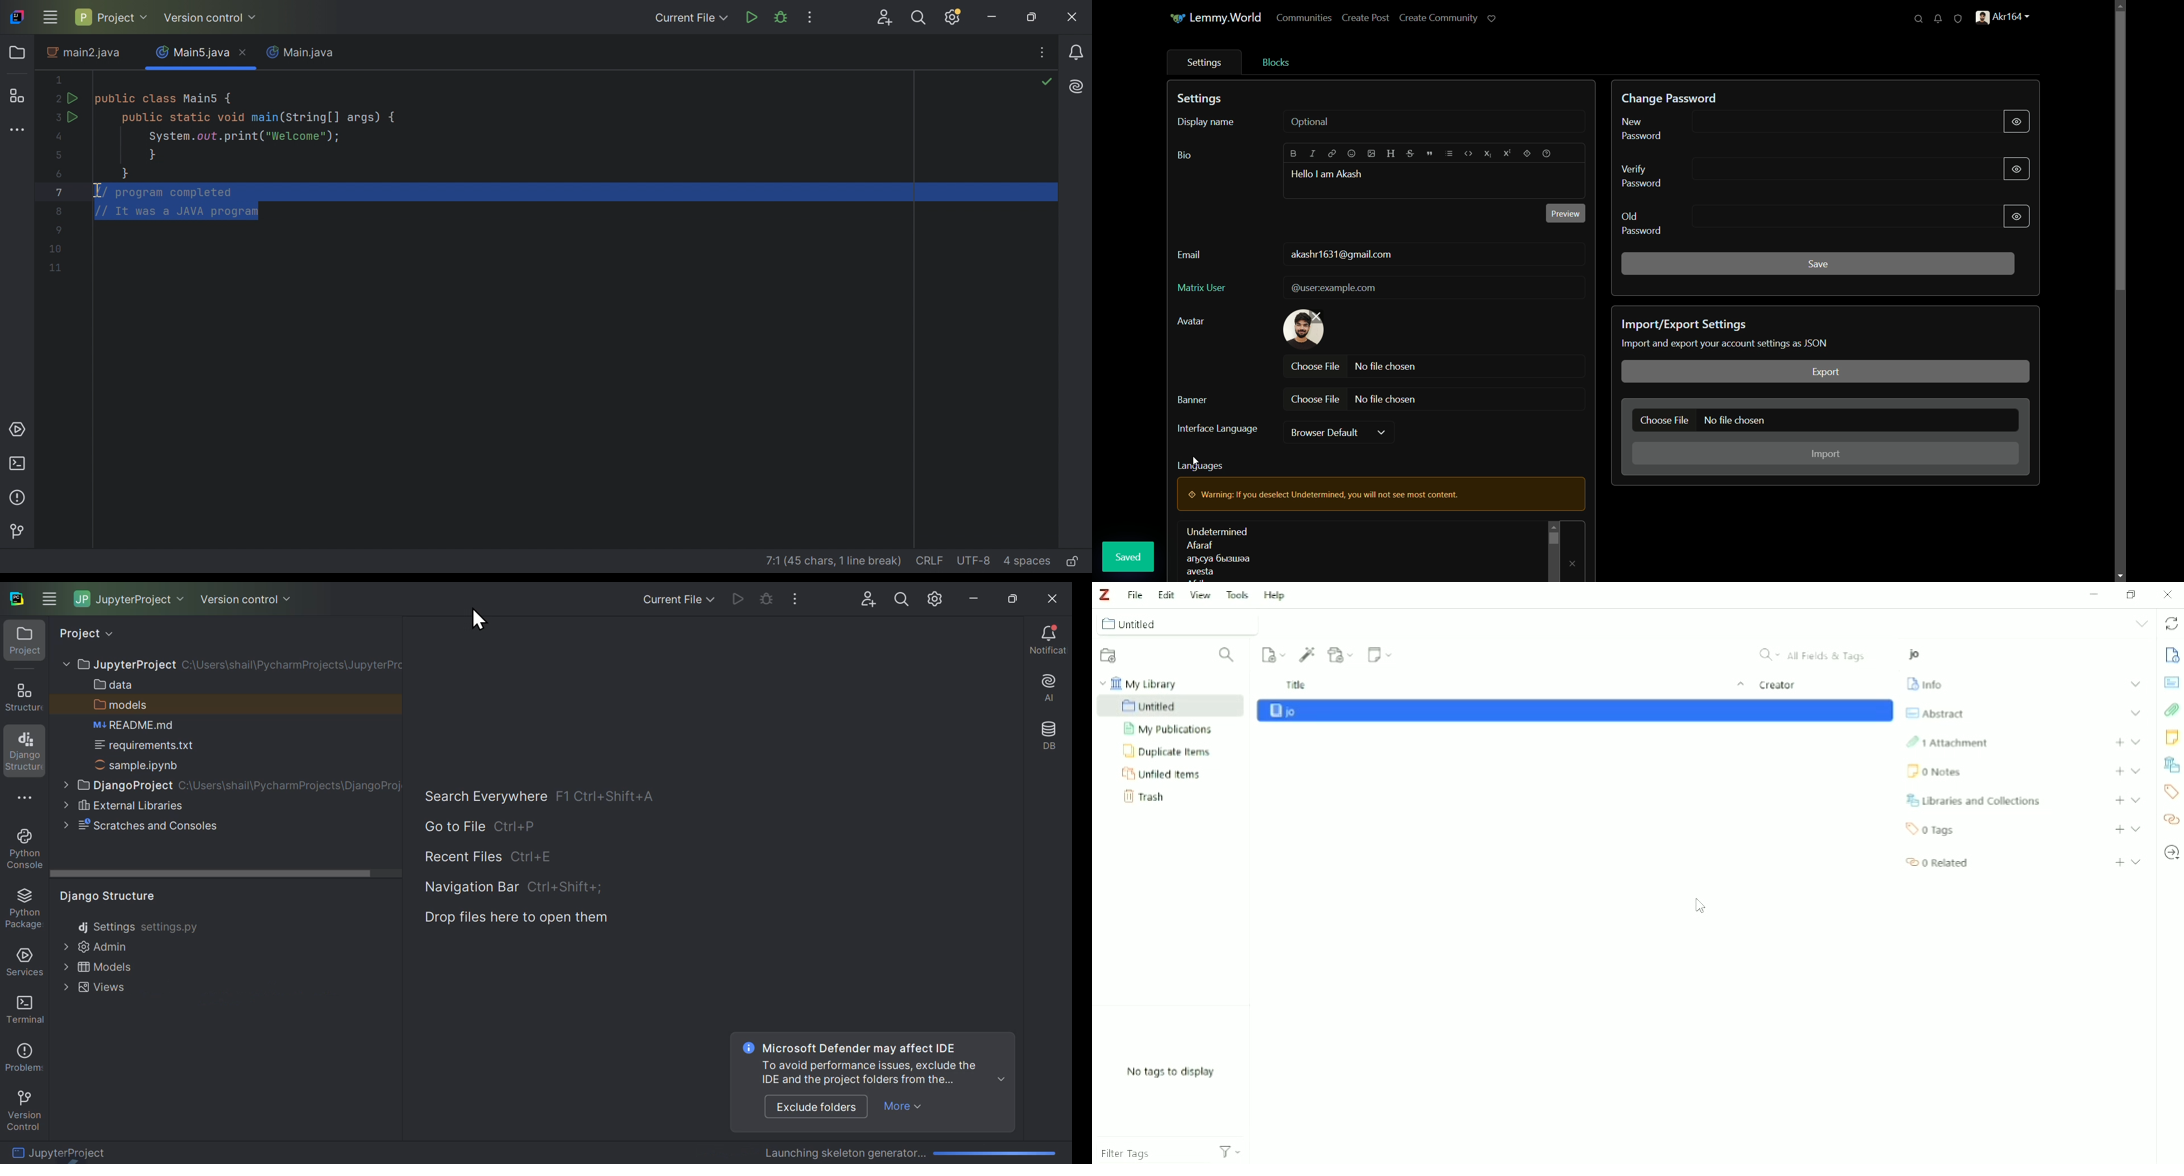  What do you see at coordinates (244, 595) in the screenshot?
I see `Version control` at bounding box center [244, 595].